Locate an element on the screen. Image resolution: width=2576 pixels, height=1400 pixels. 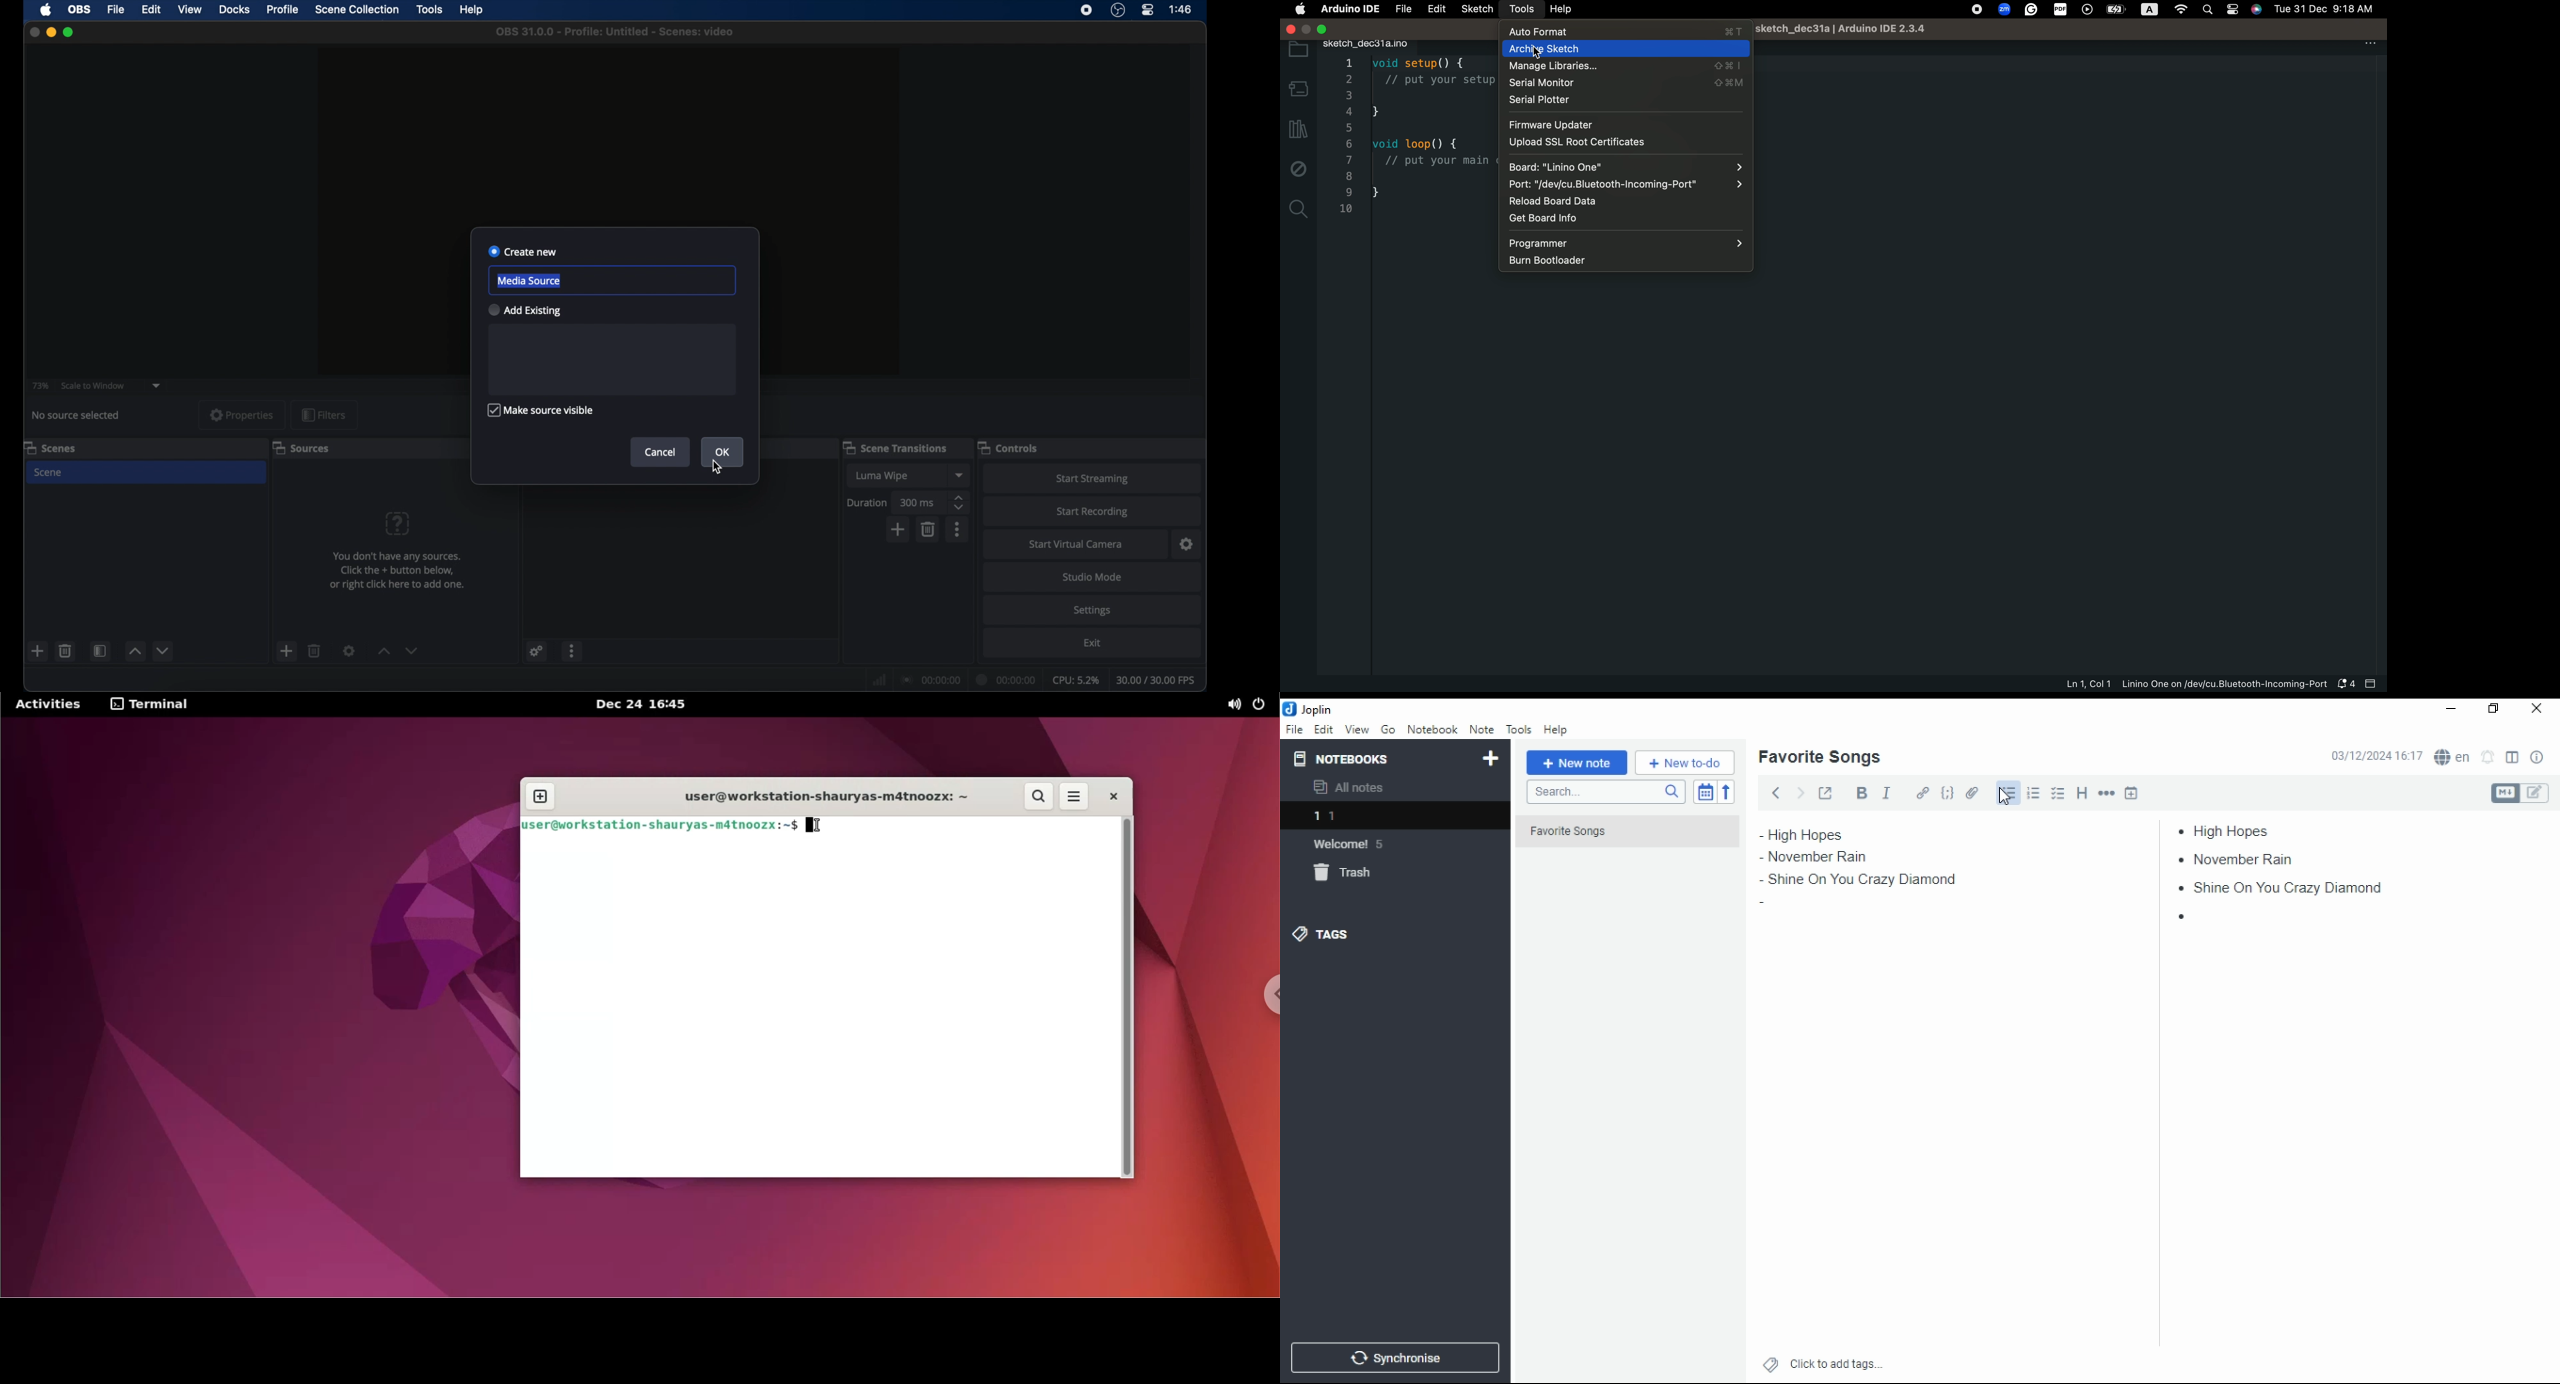
controls is located at coordinates (1007, 449).